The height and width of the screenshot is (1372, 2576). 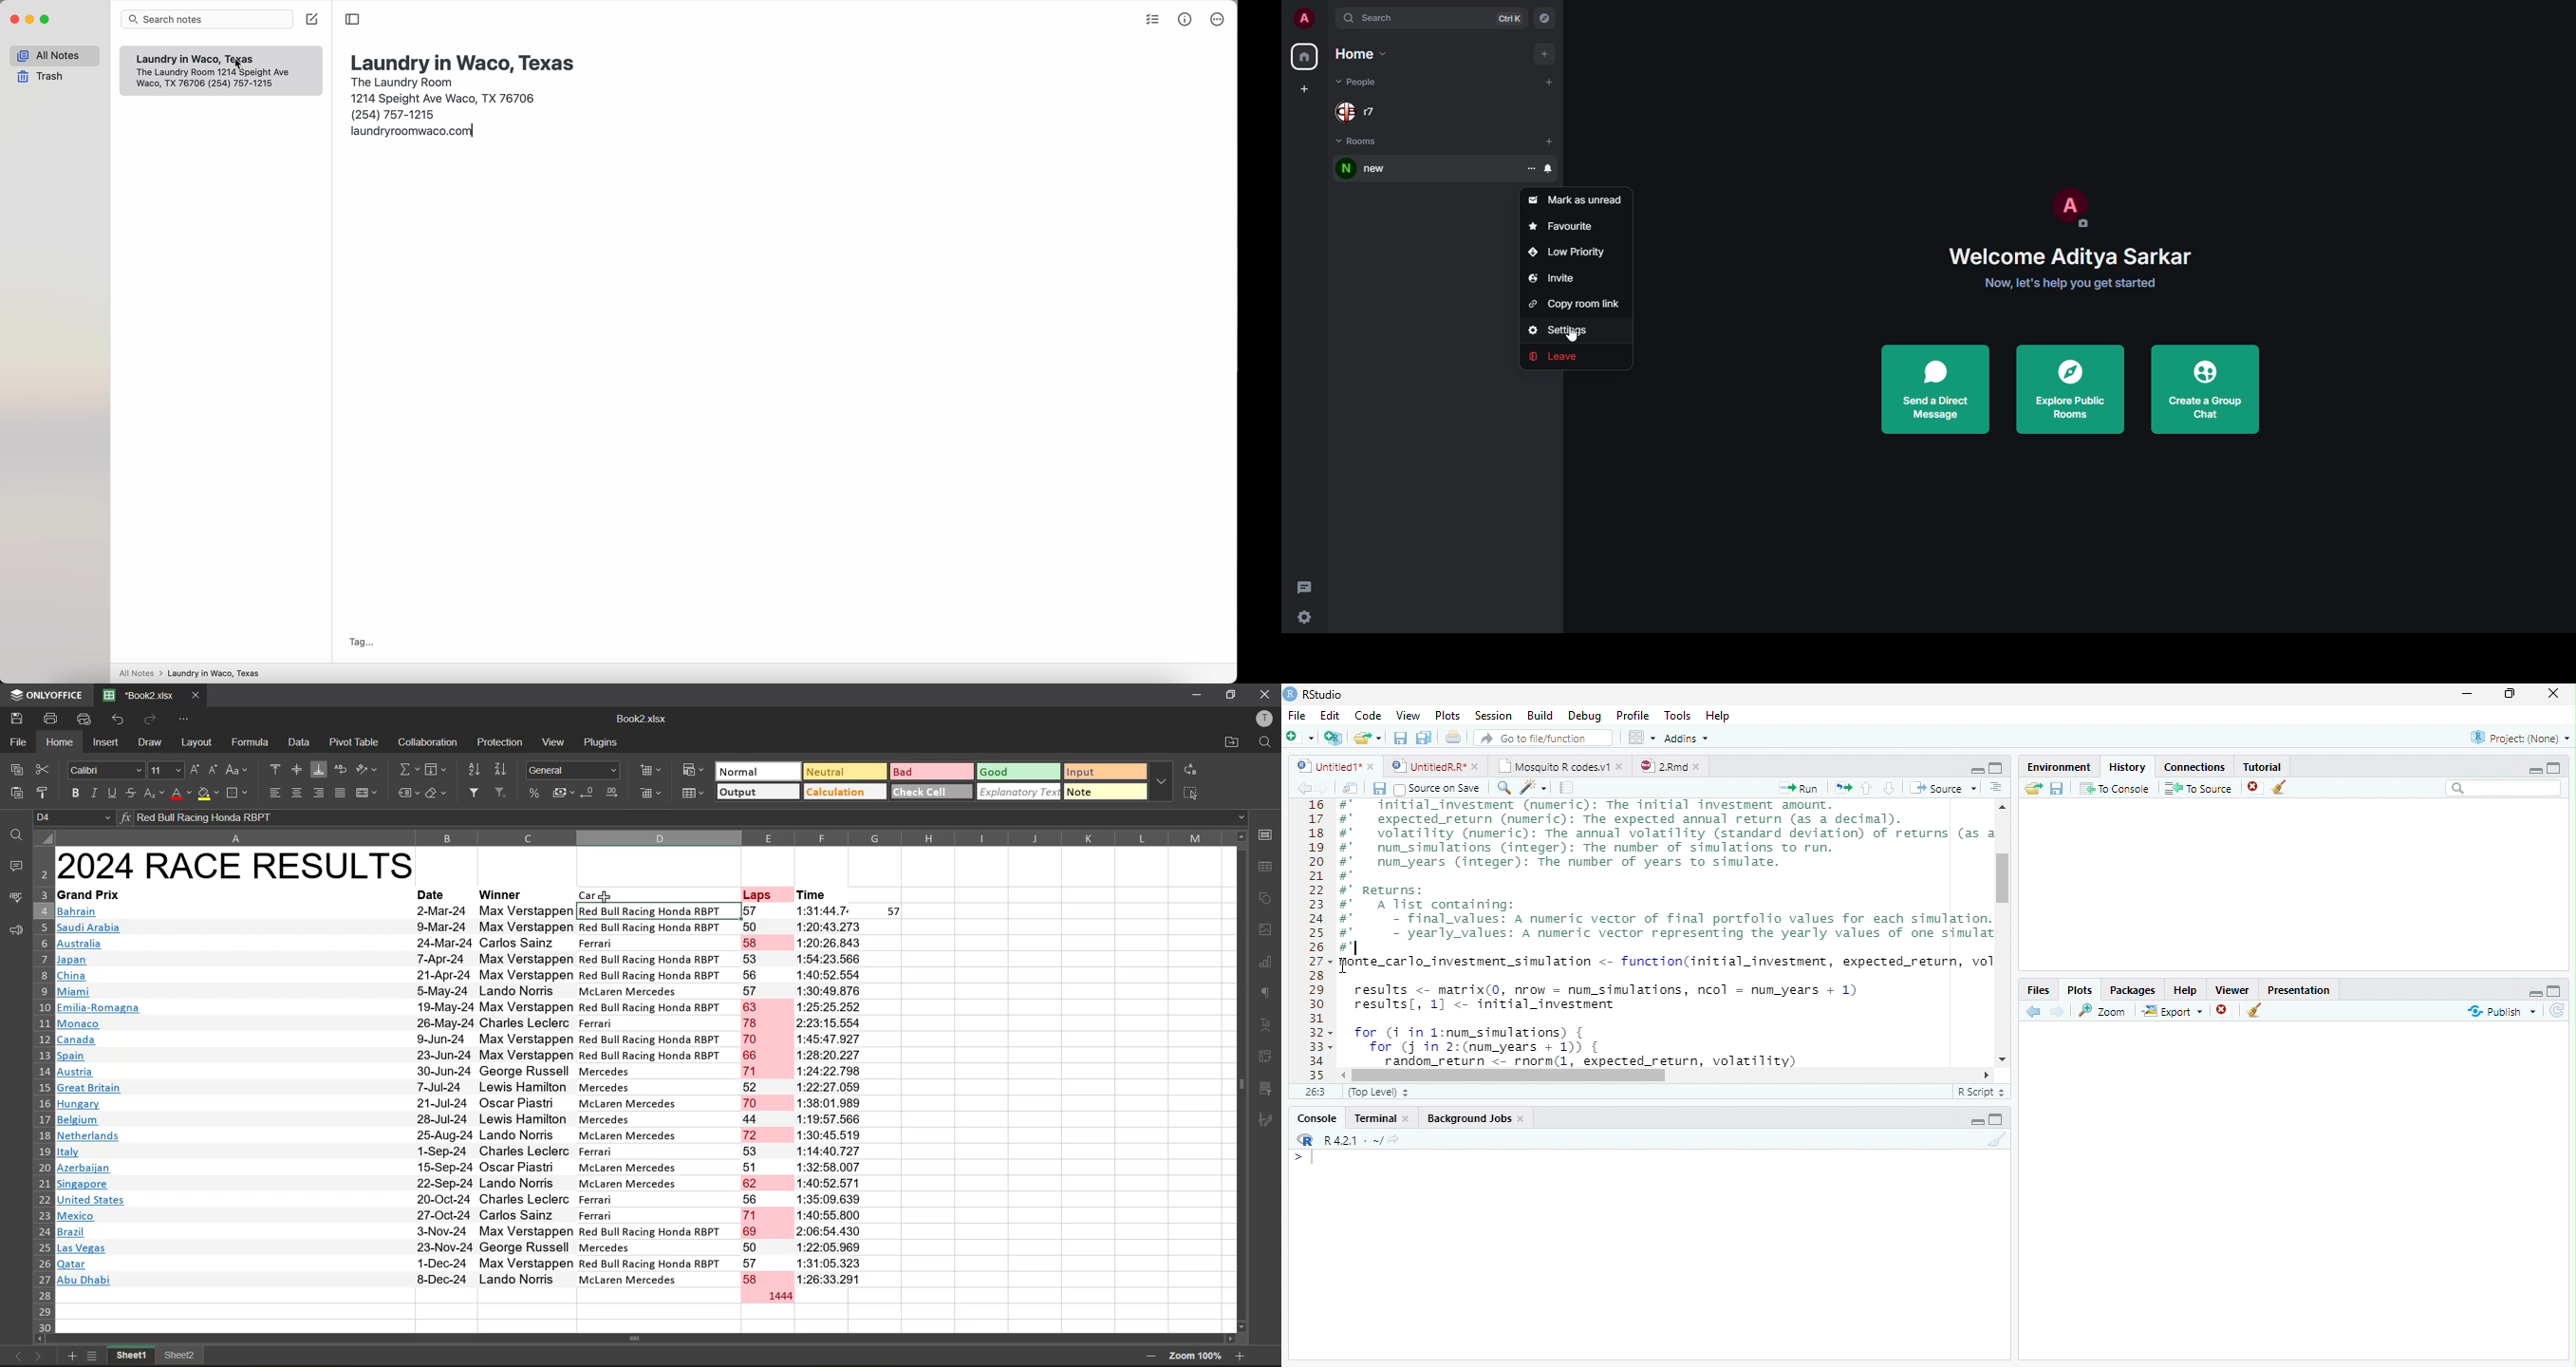 What do you see at coordinates (2126, 765) in the screenshot?
I see `History` at bounding box center [2126, 765].